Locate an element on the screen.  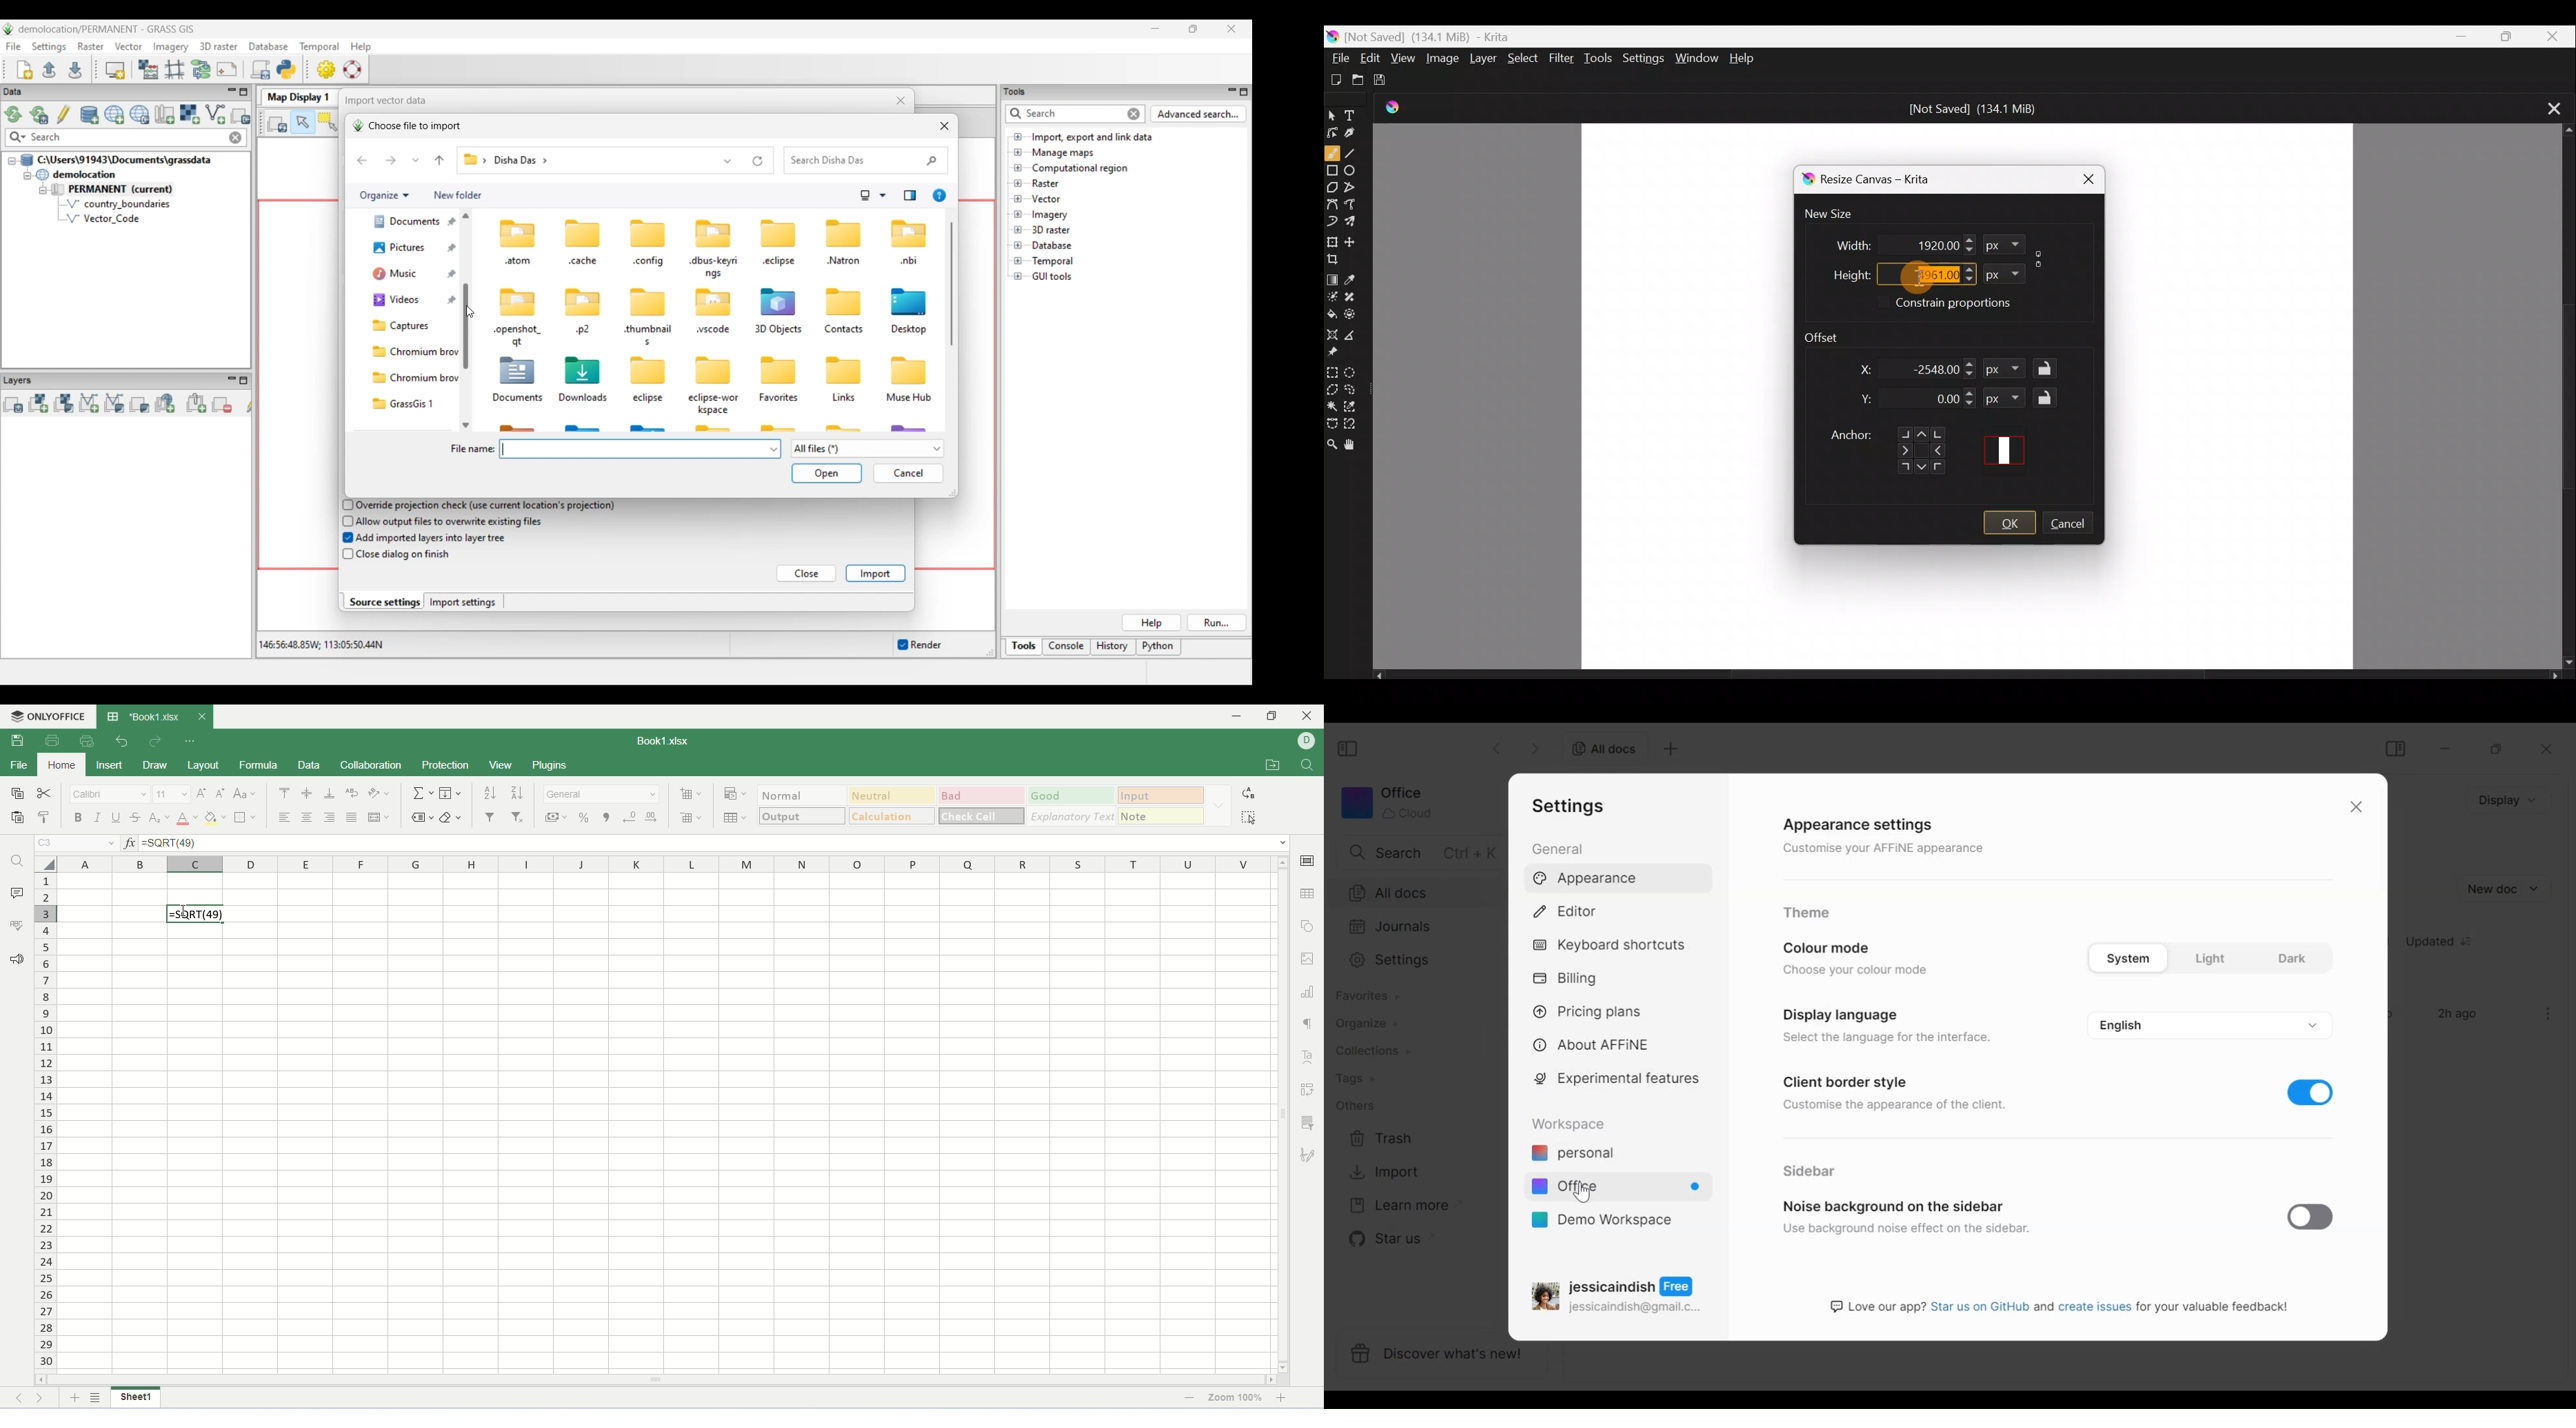
good is located at coordinates (1071, 795).